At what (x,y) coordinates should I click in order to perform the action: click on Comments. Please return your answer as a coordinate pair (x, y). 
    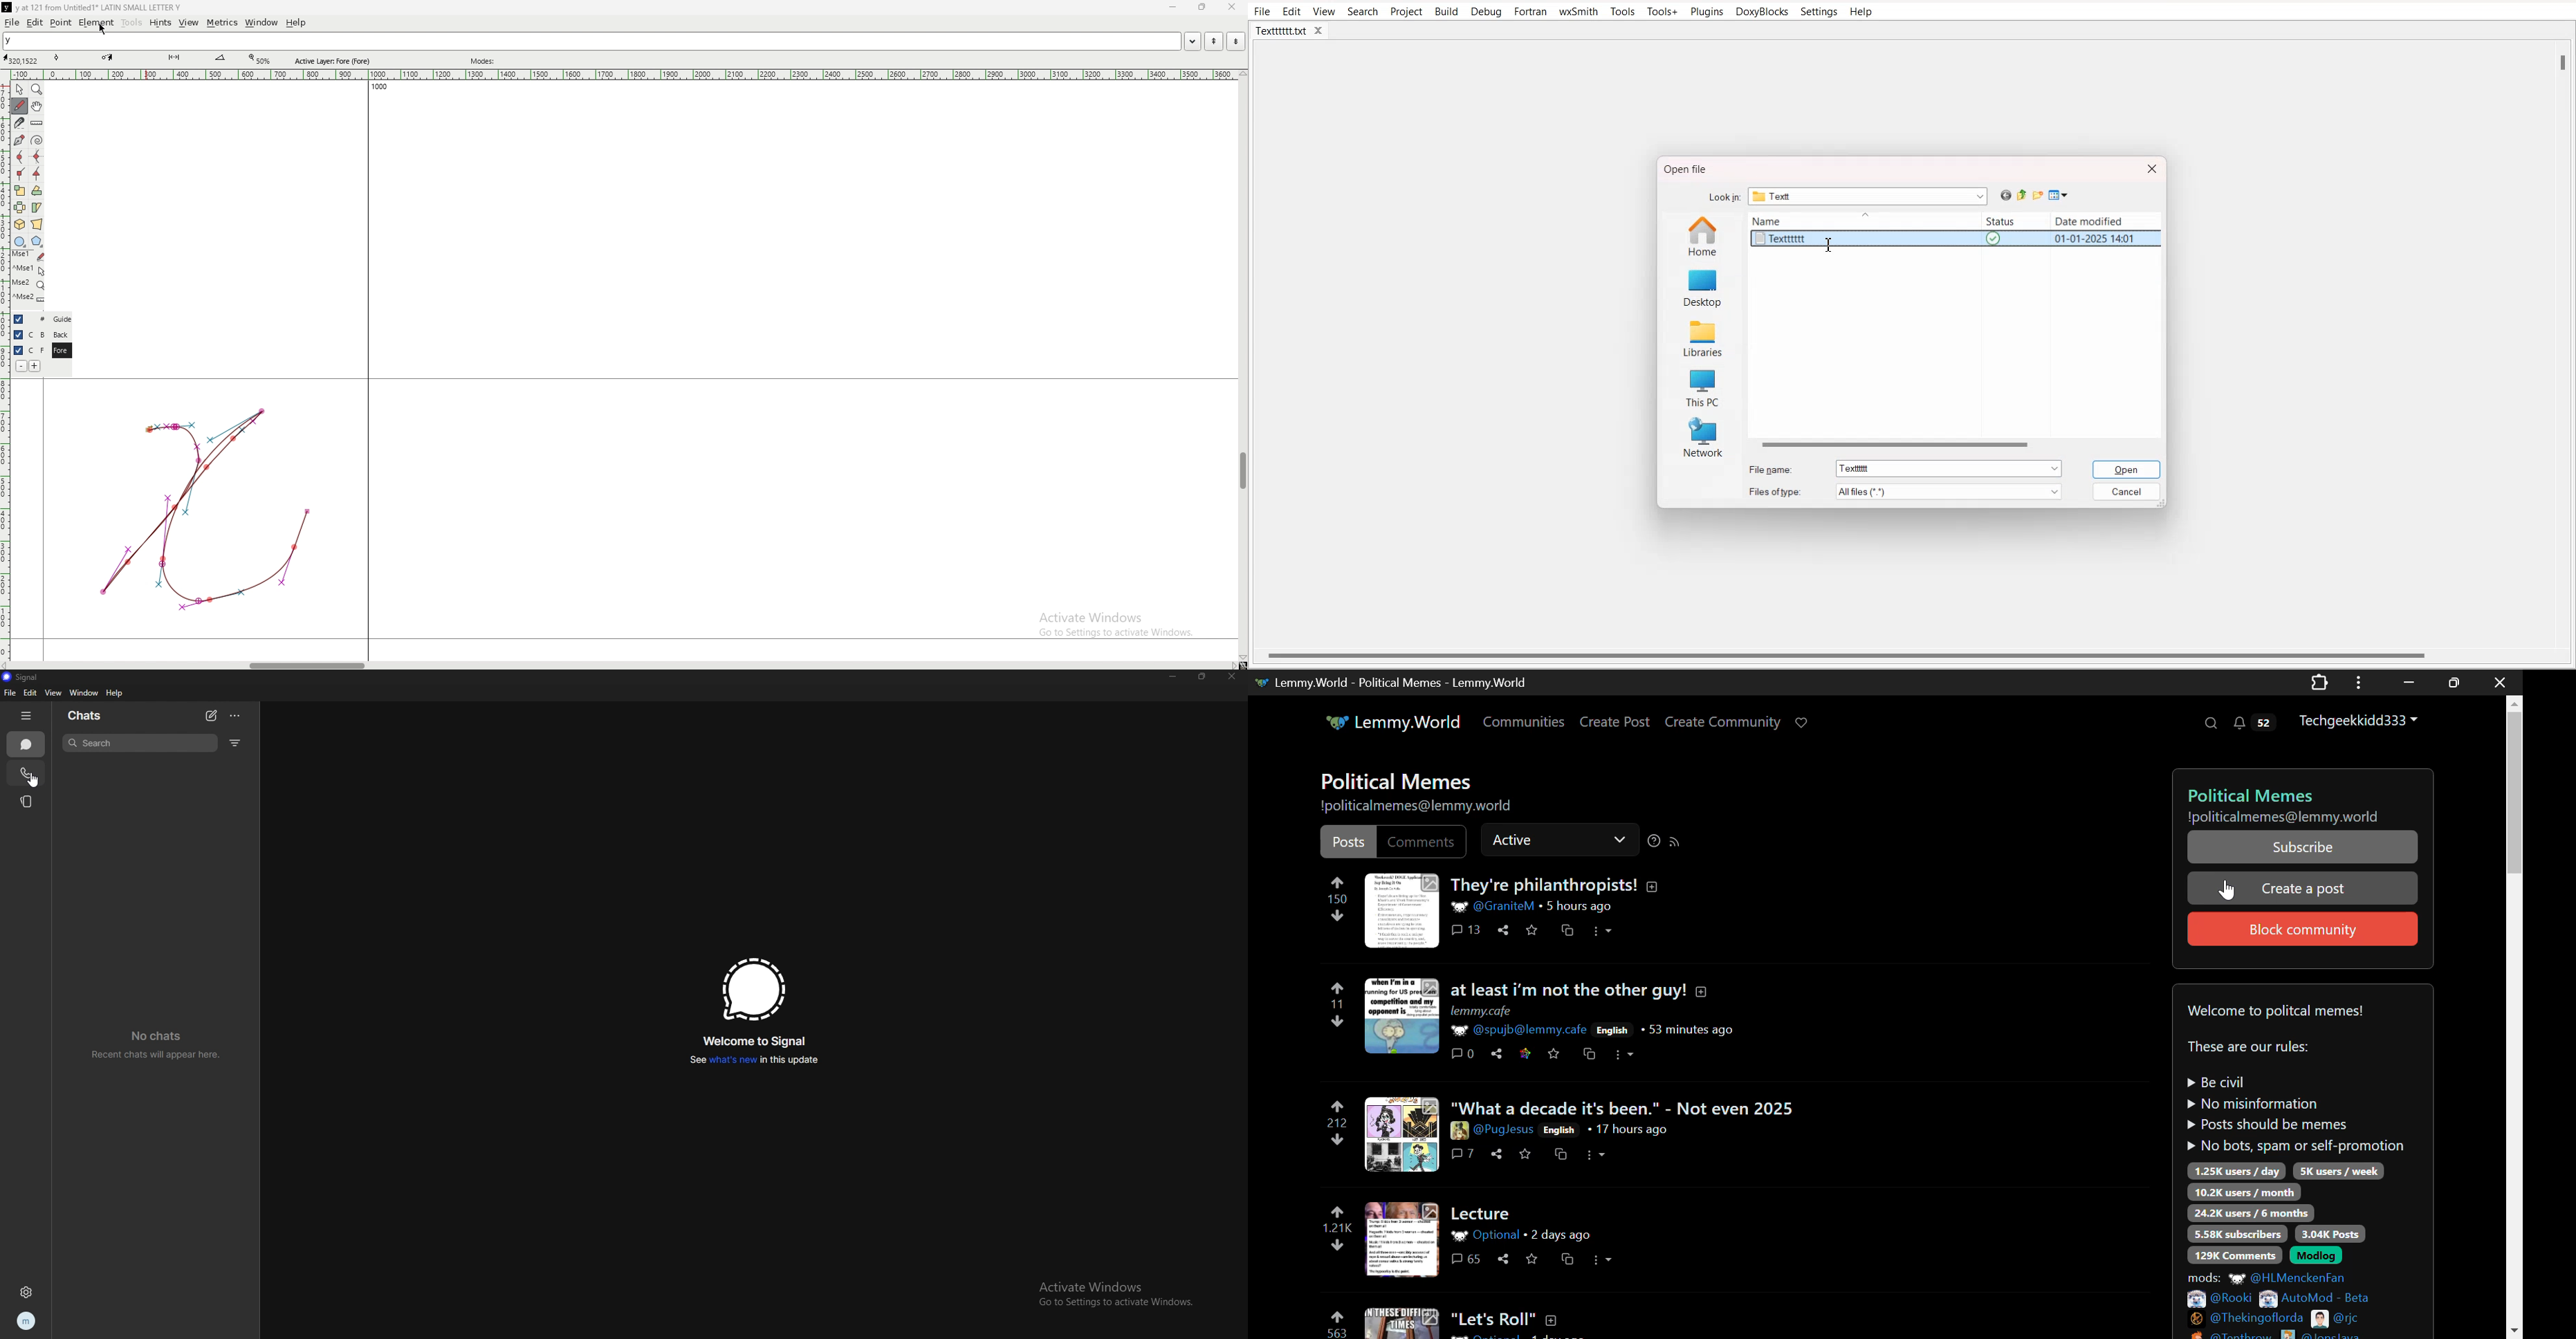
    Looking at the image, I should click on (1463, 1154).